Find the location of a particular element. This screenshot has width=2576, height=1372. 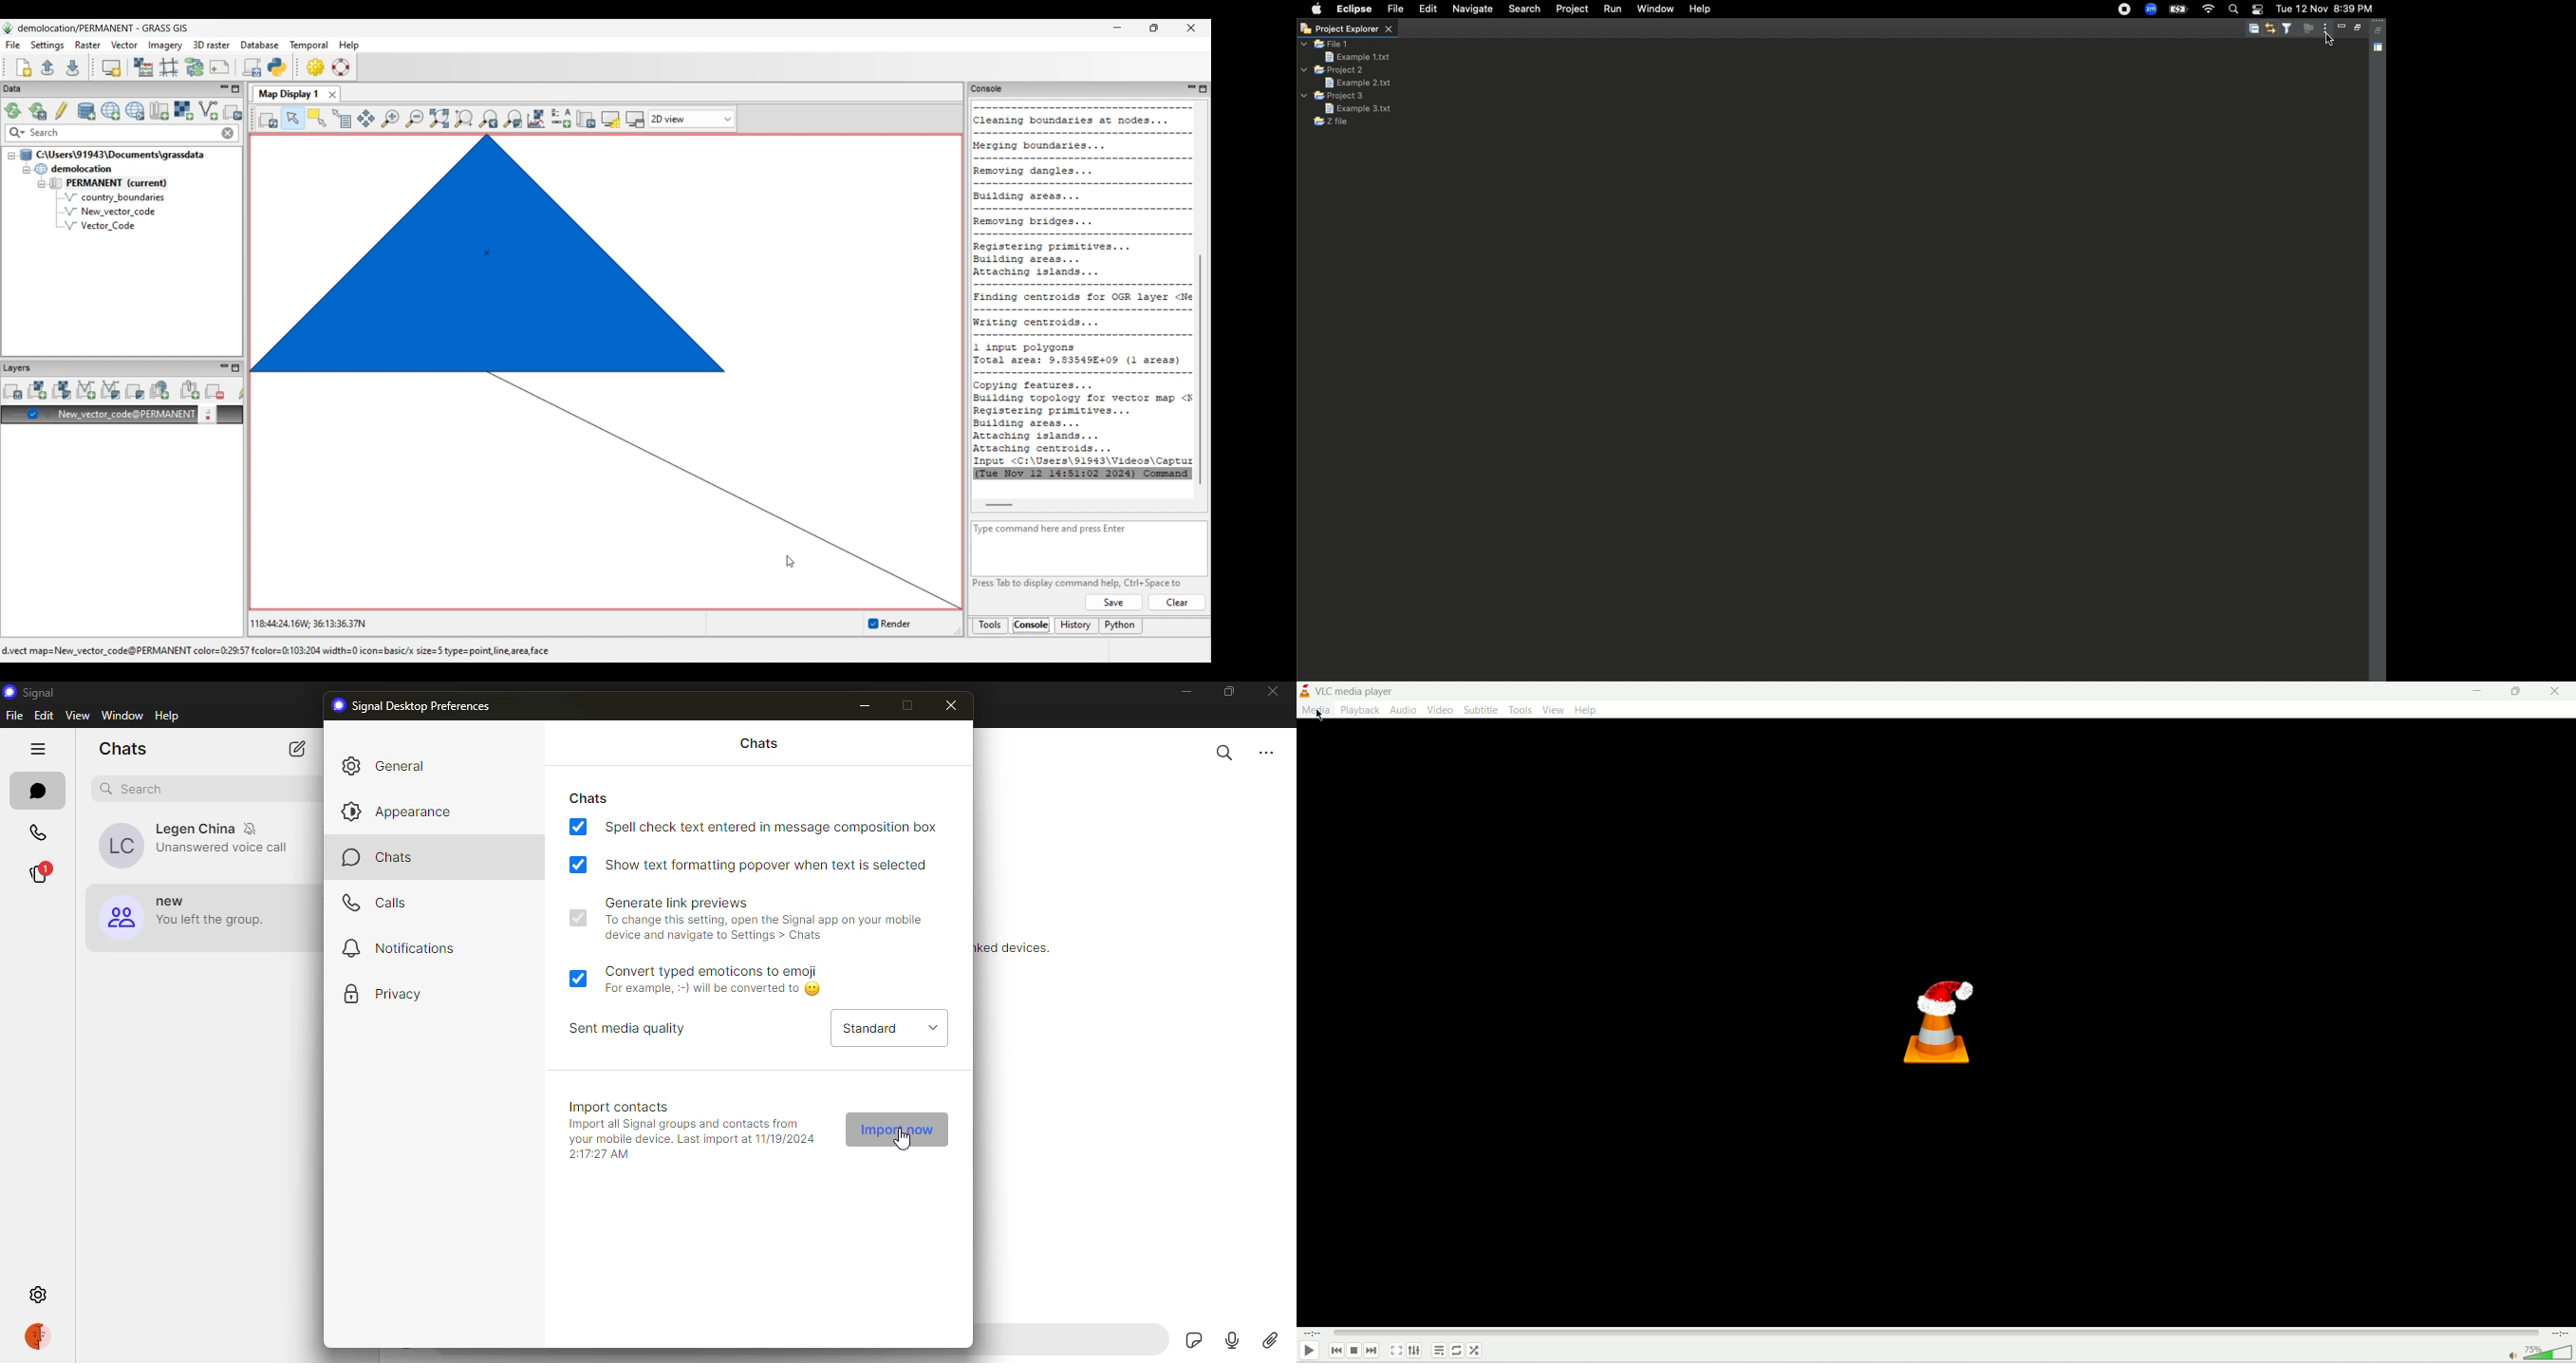

Link with editor is located at coordinates (2273, 29).